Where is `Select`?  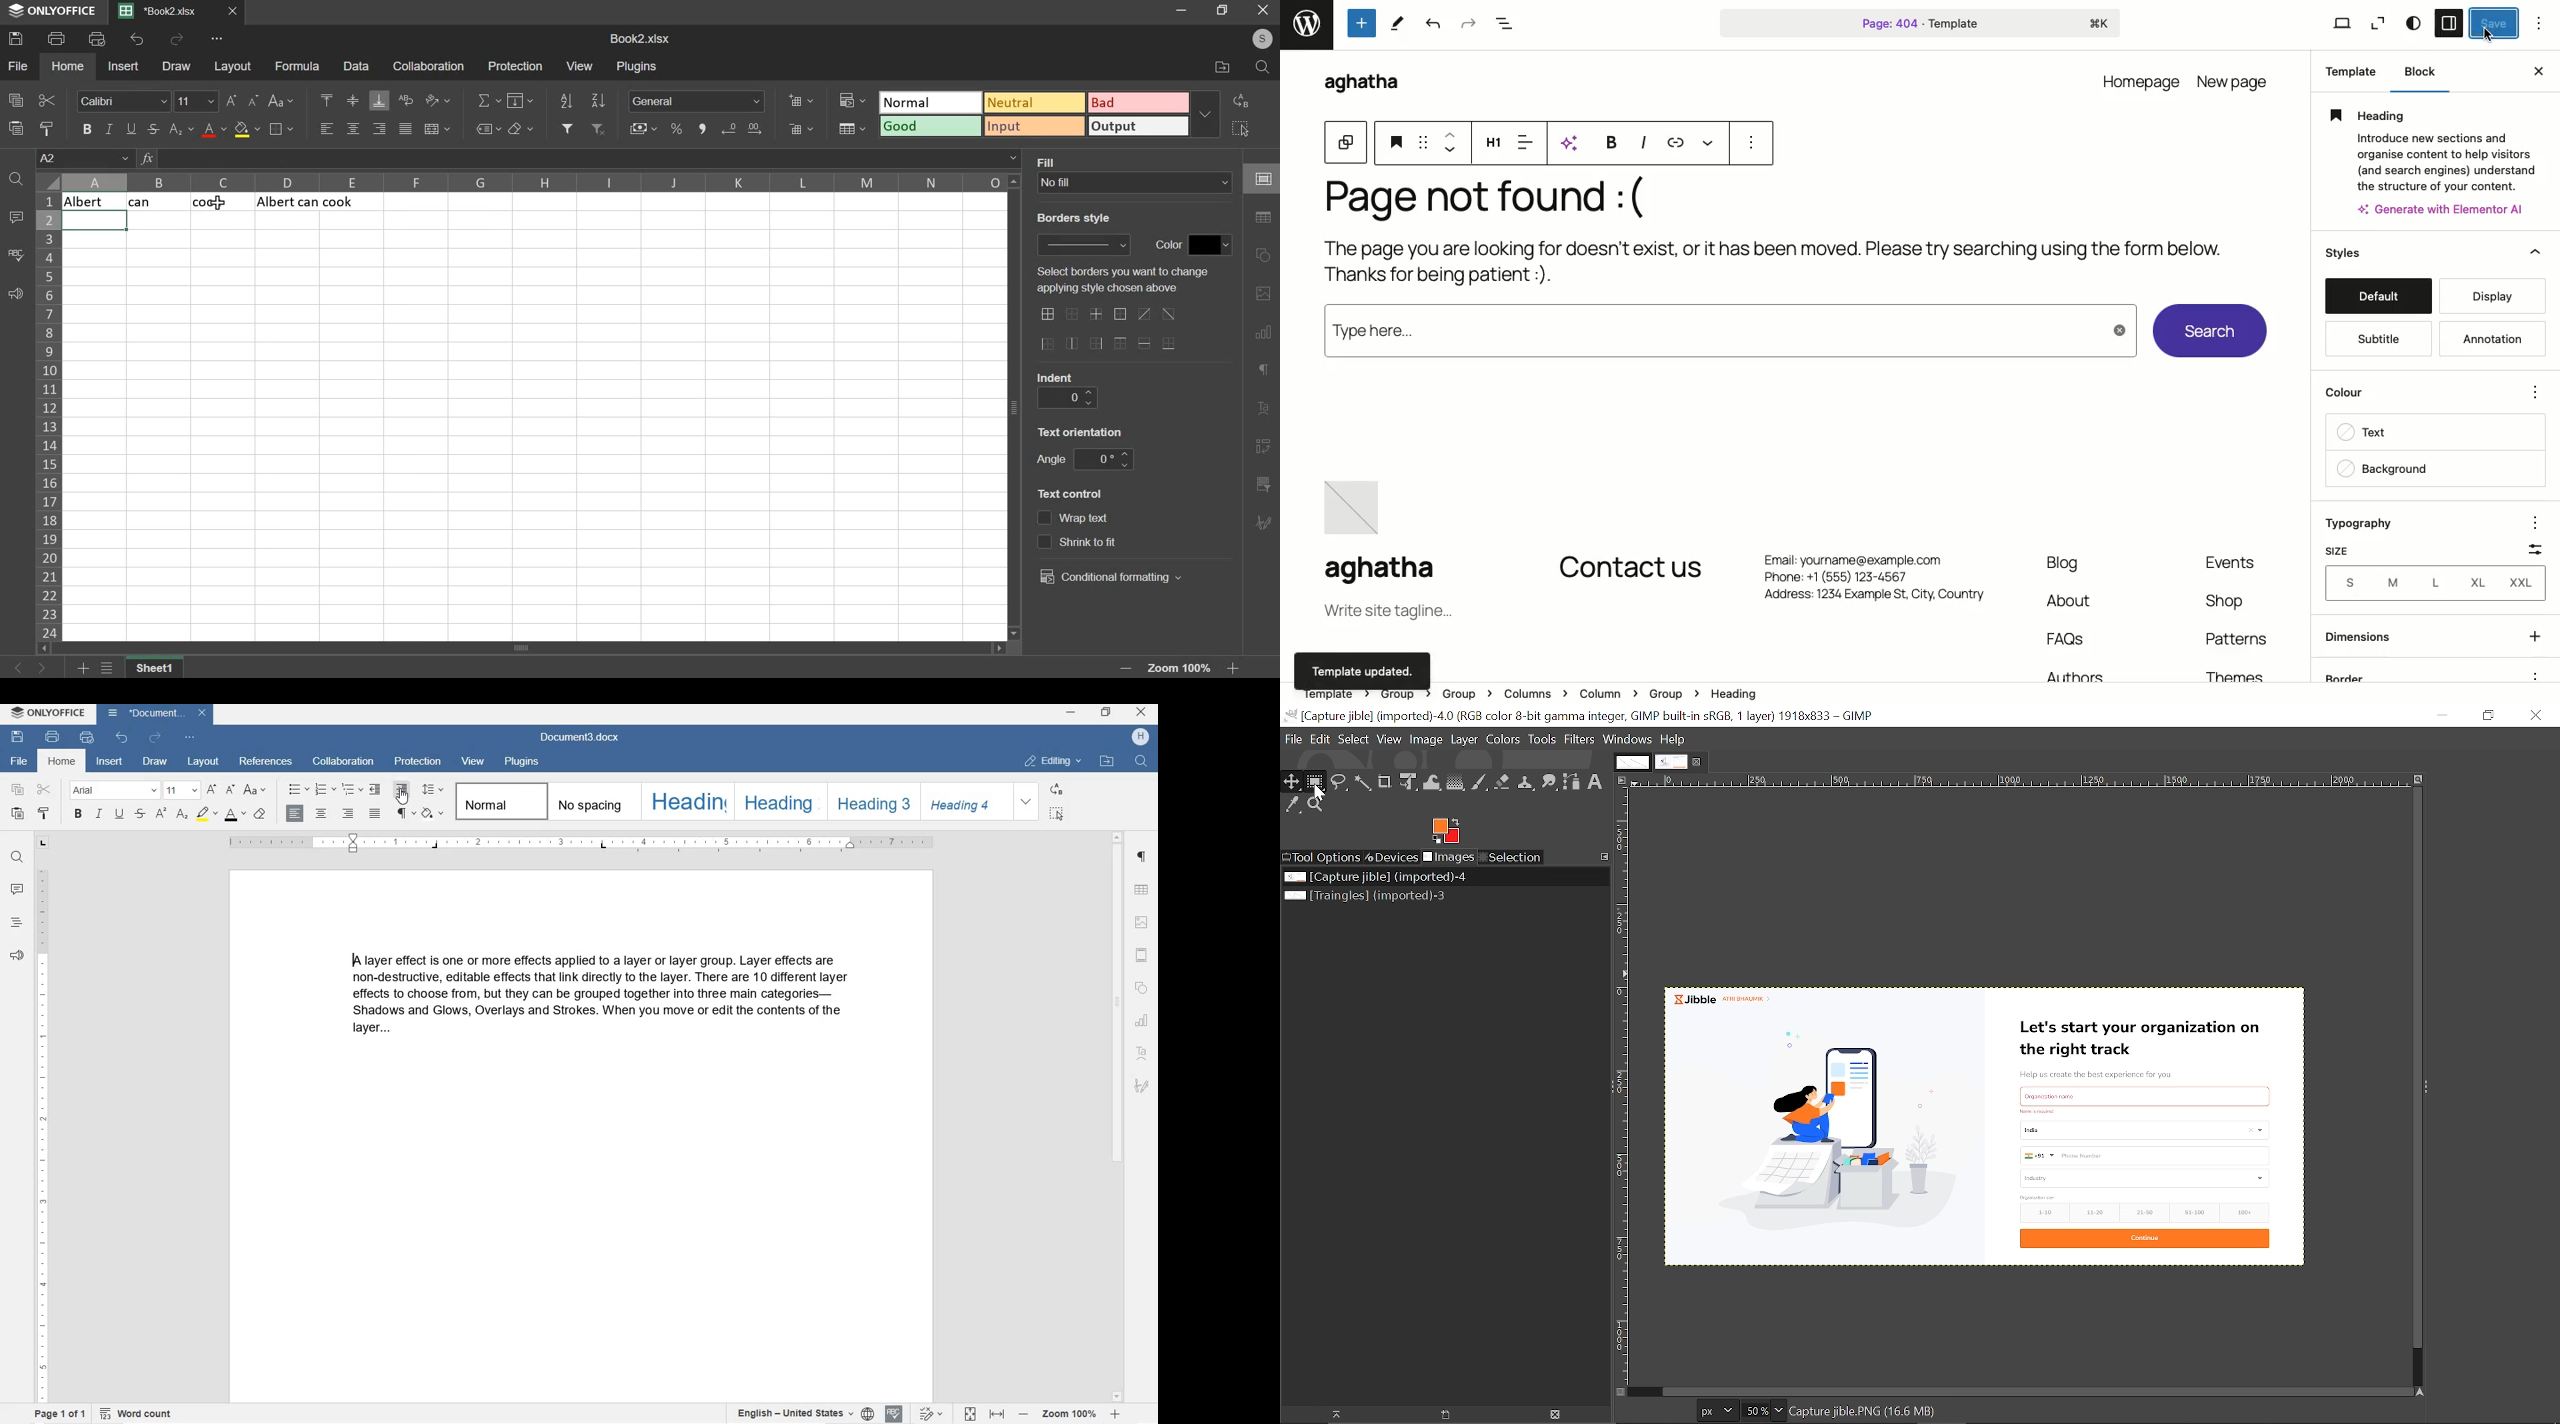
Select is located at coordinates (1354, 739).